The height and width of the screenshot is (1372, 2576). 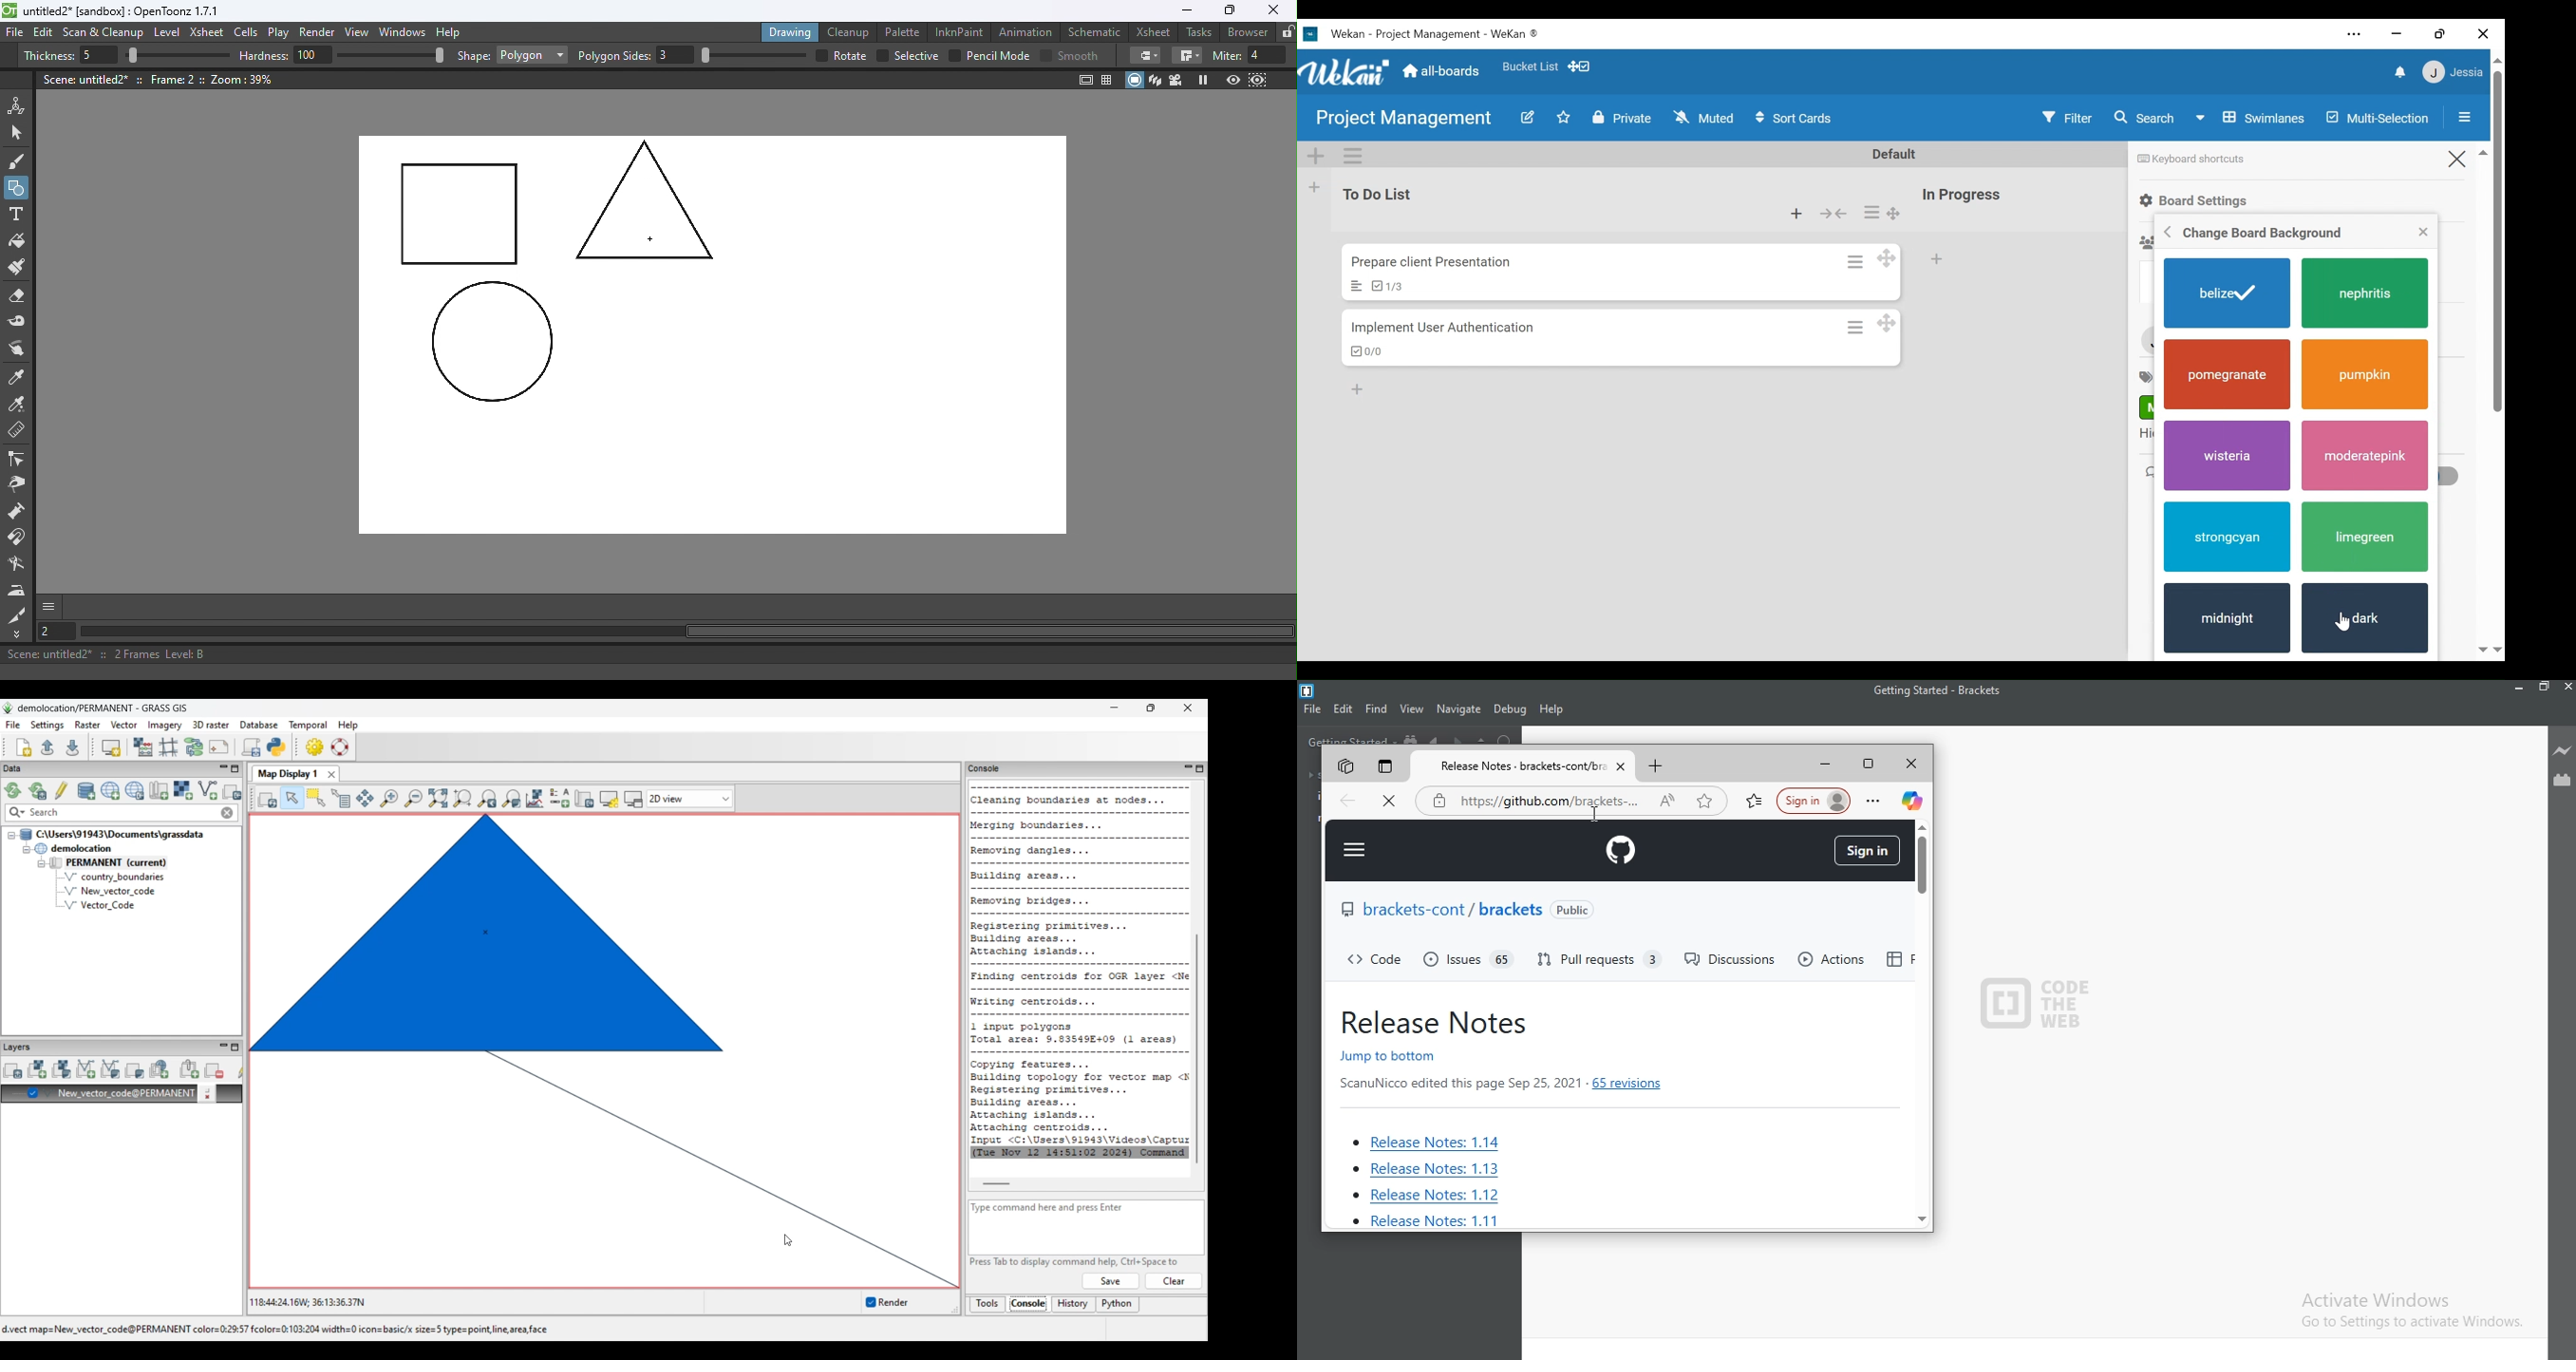 I want to click on limegreen, so click(x=2362, y=539).